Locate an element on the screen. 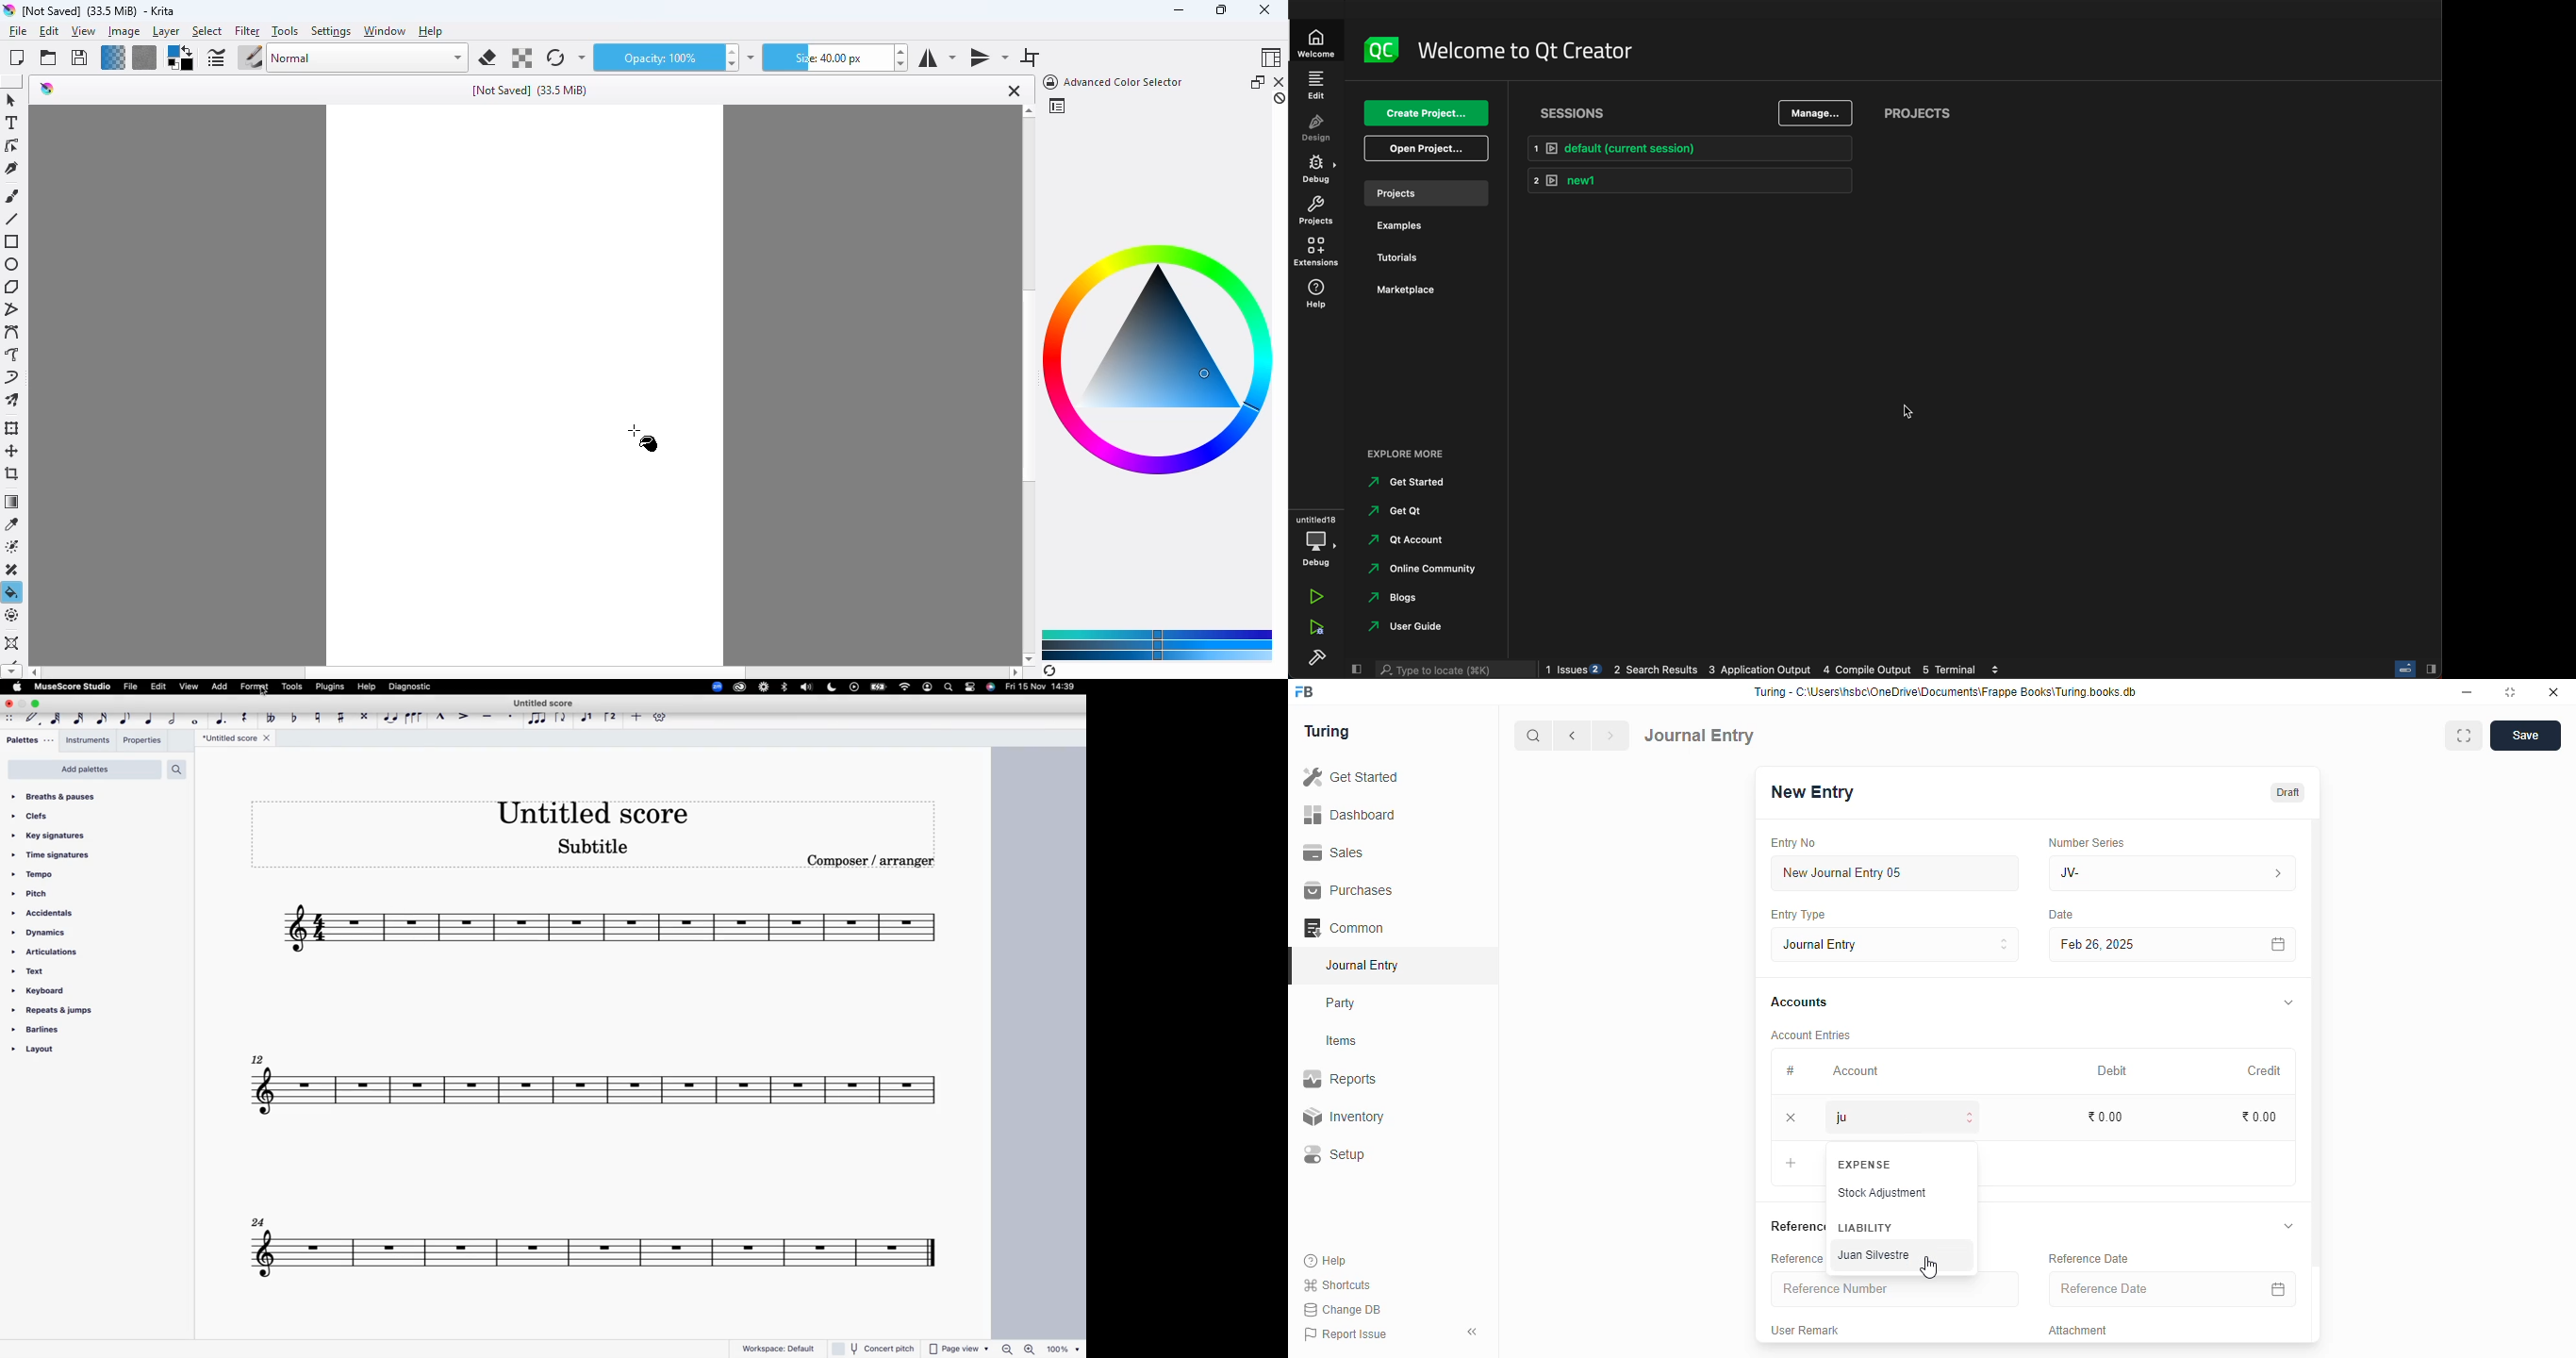  Cursor is located at coordinates (264, 693).